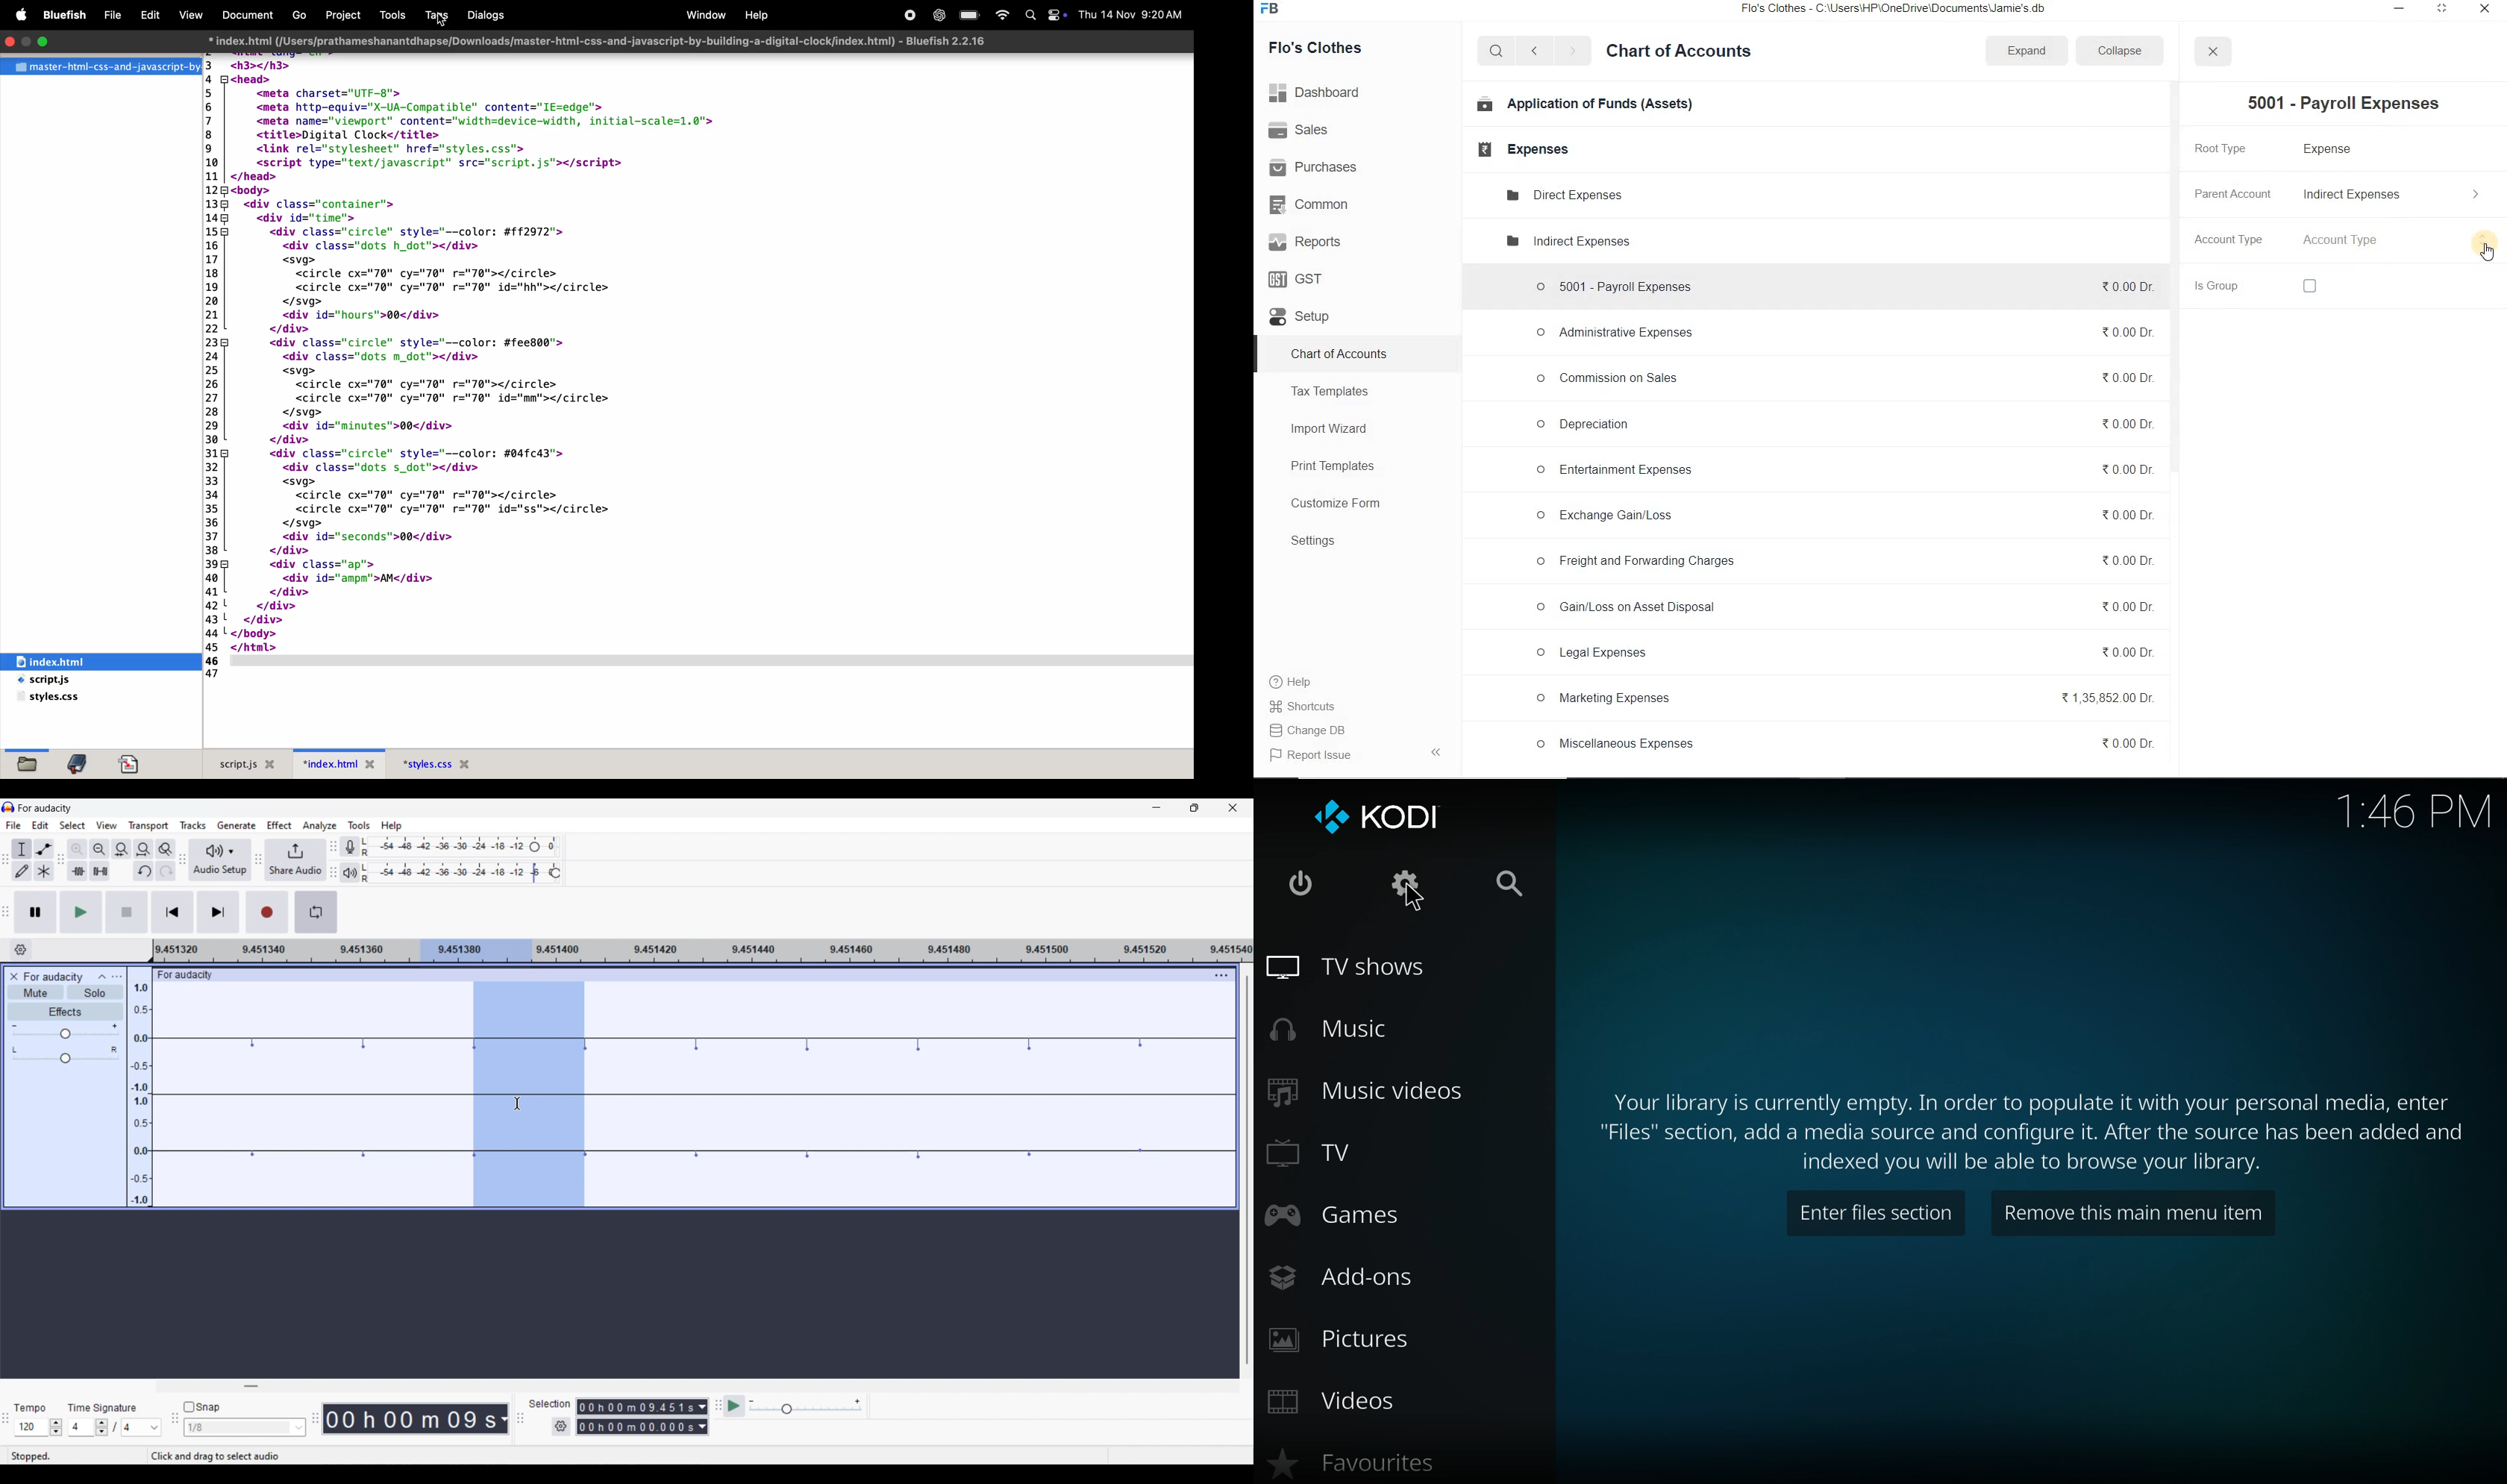 This screenshot has width=2520, height=1484. I want to click on Current project, so click(53, 977).